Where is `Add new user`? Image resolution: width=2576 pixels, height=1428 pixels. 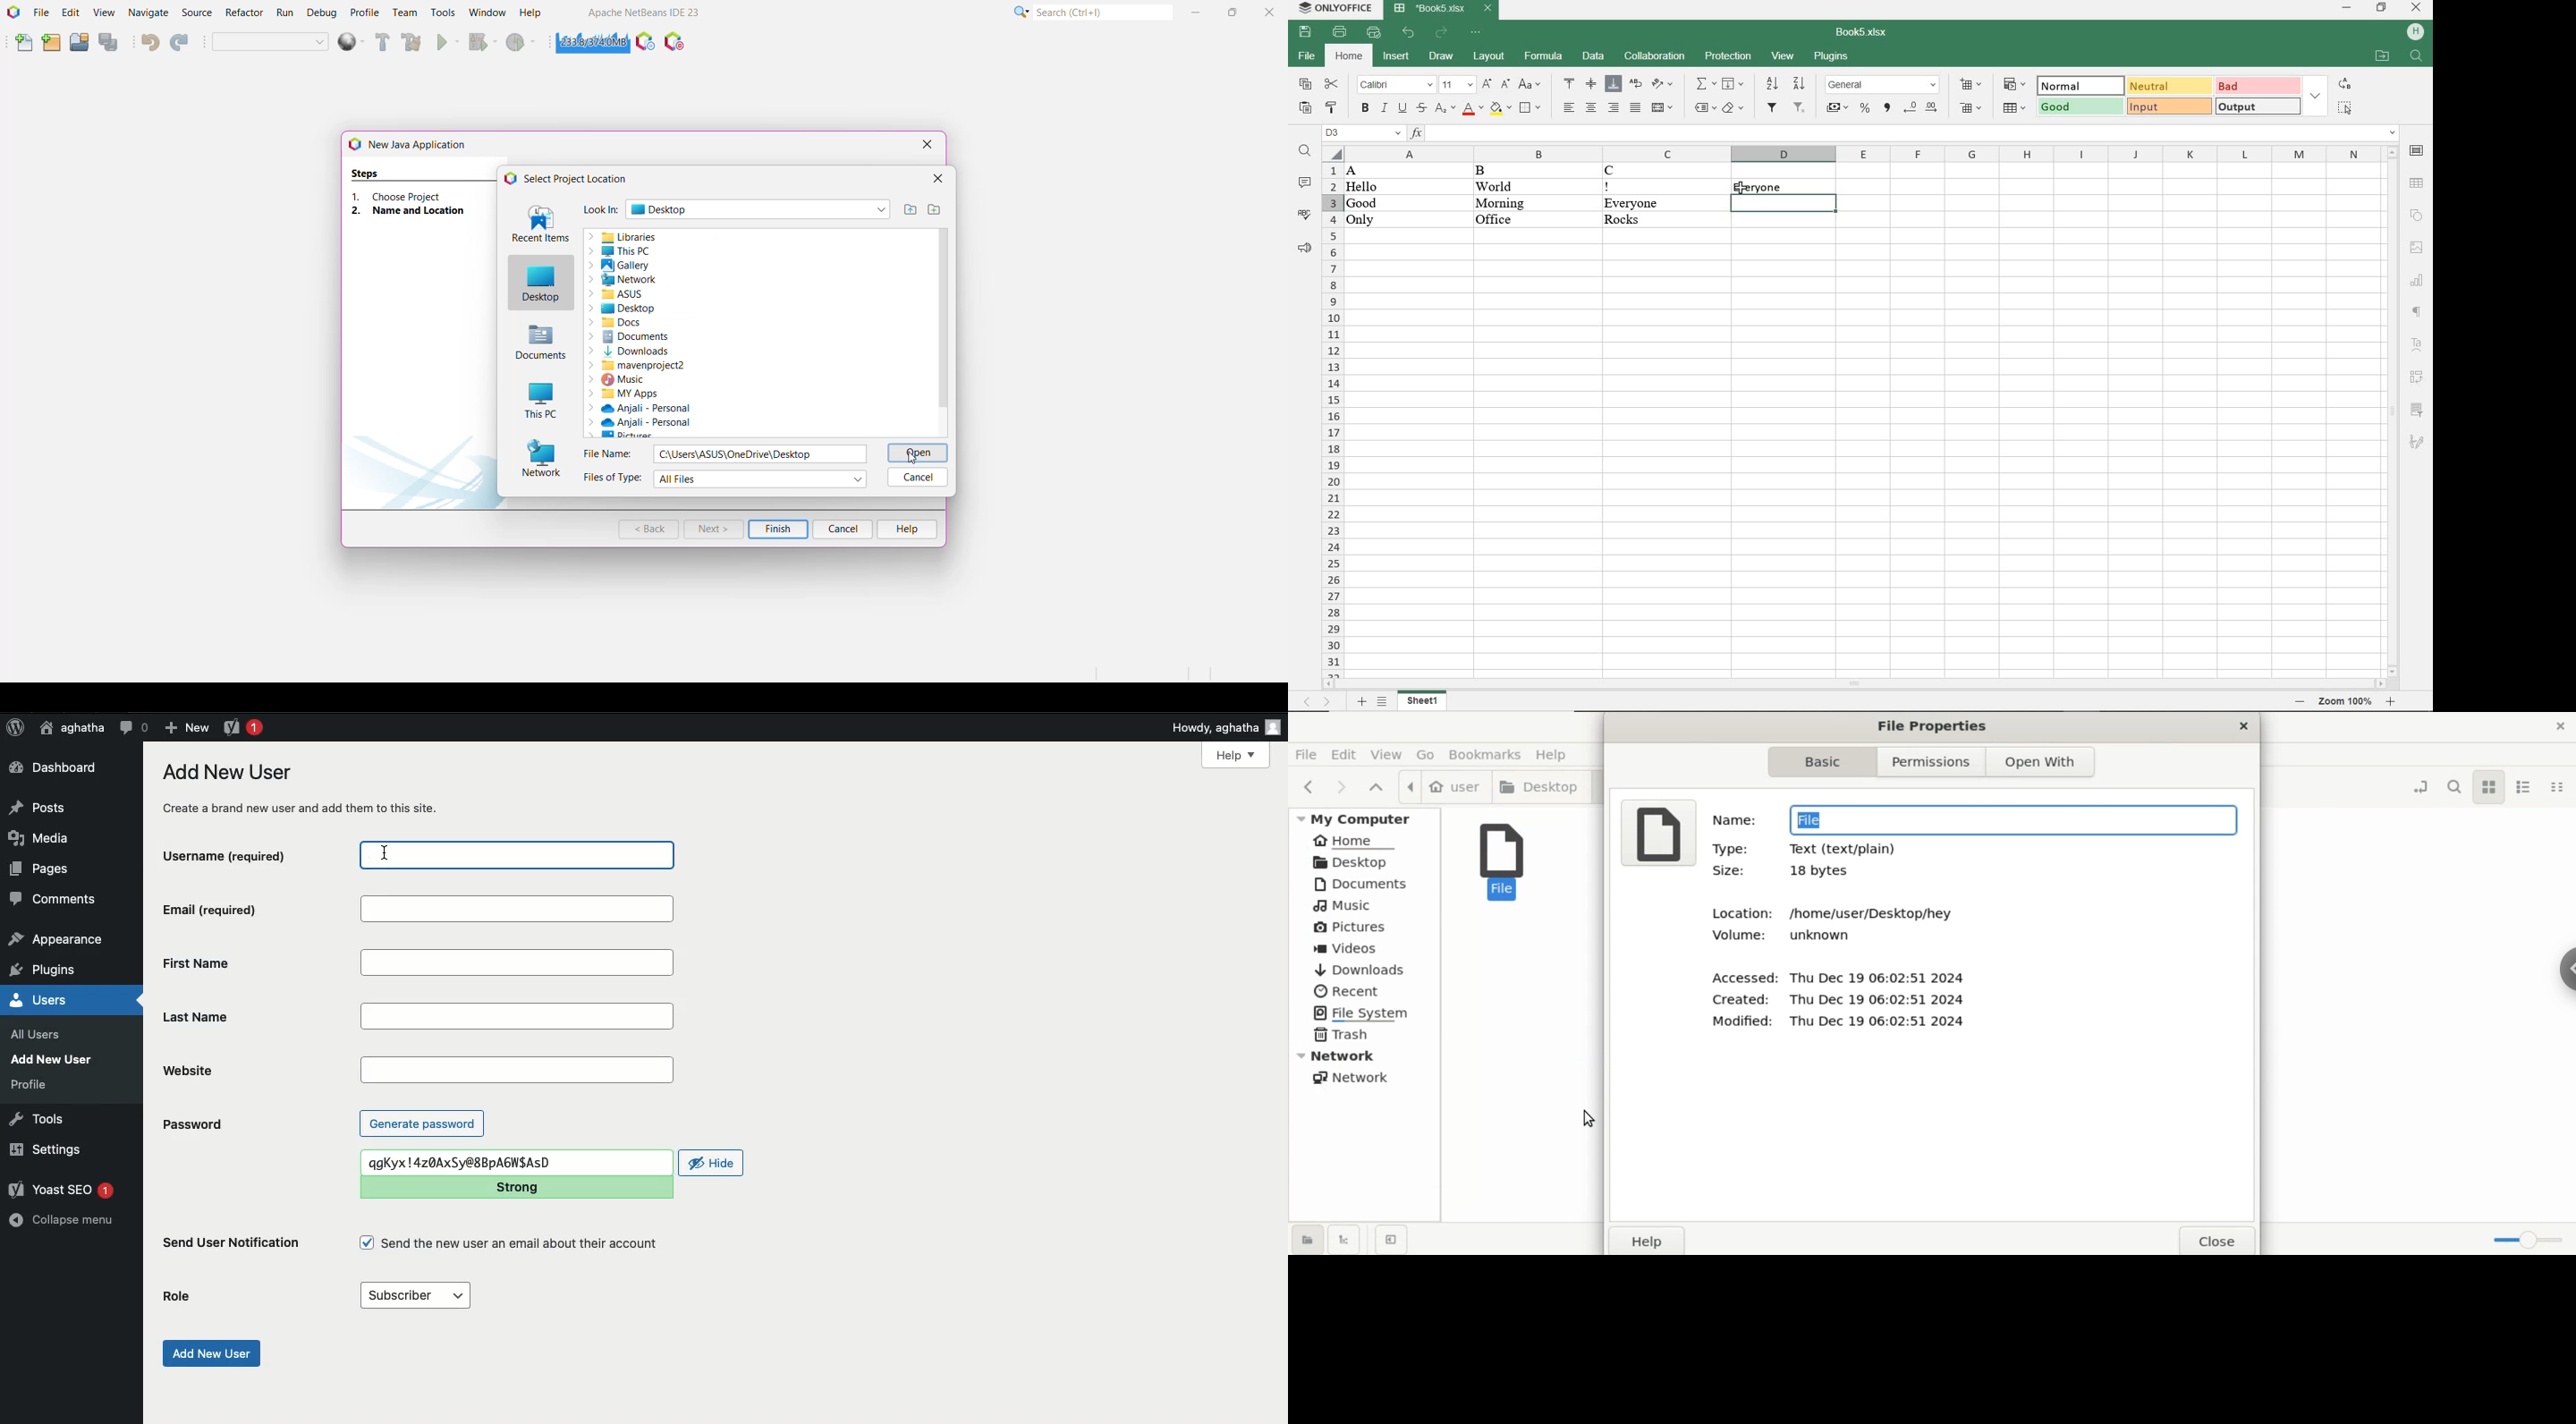 Add new user is located at coordinates (209, 1353).